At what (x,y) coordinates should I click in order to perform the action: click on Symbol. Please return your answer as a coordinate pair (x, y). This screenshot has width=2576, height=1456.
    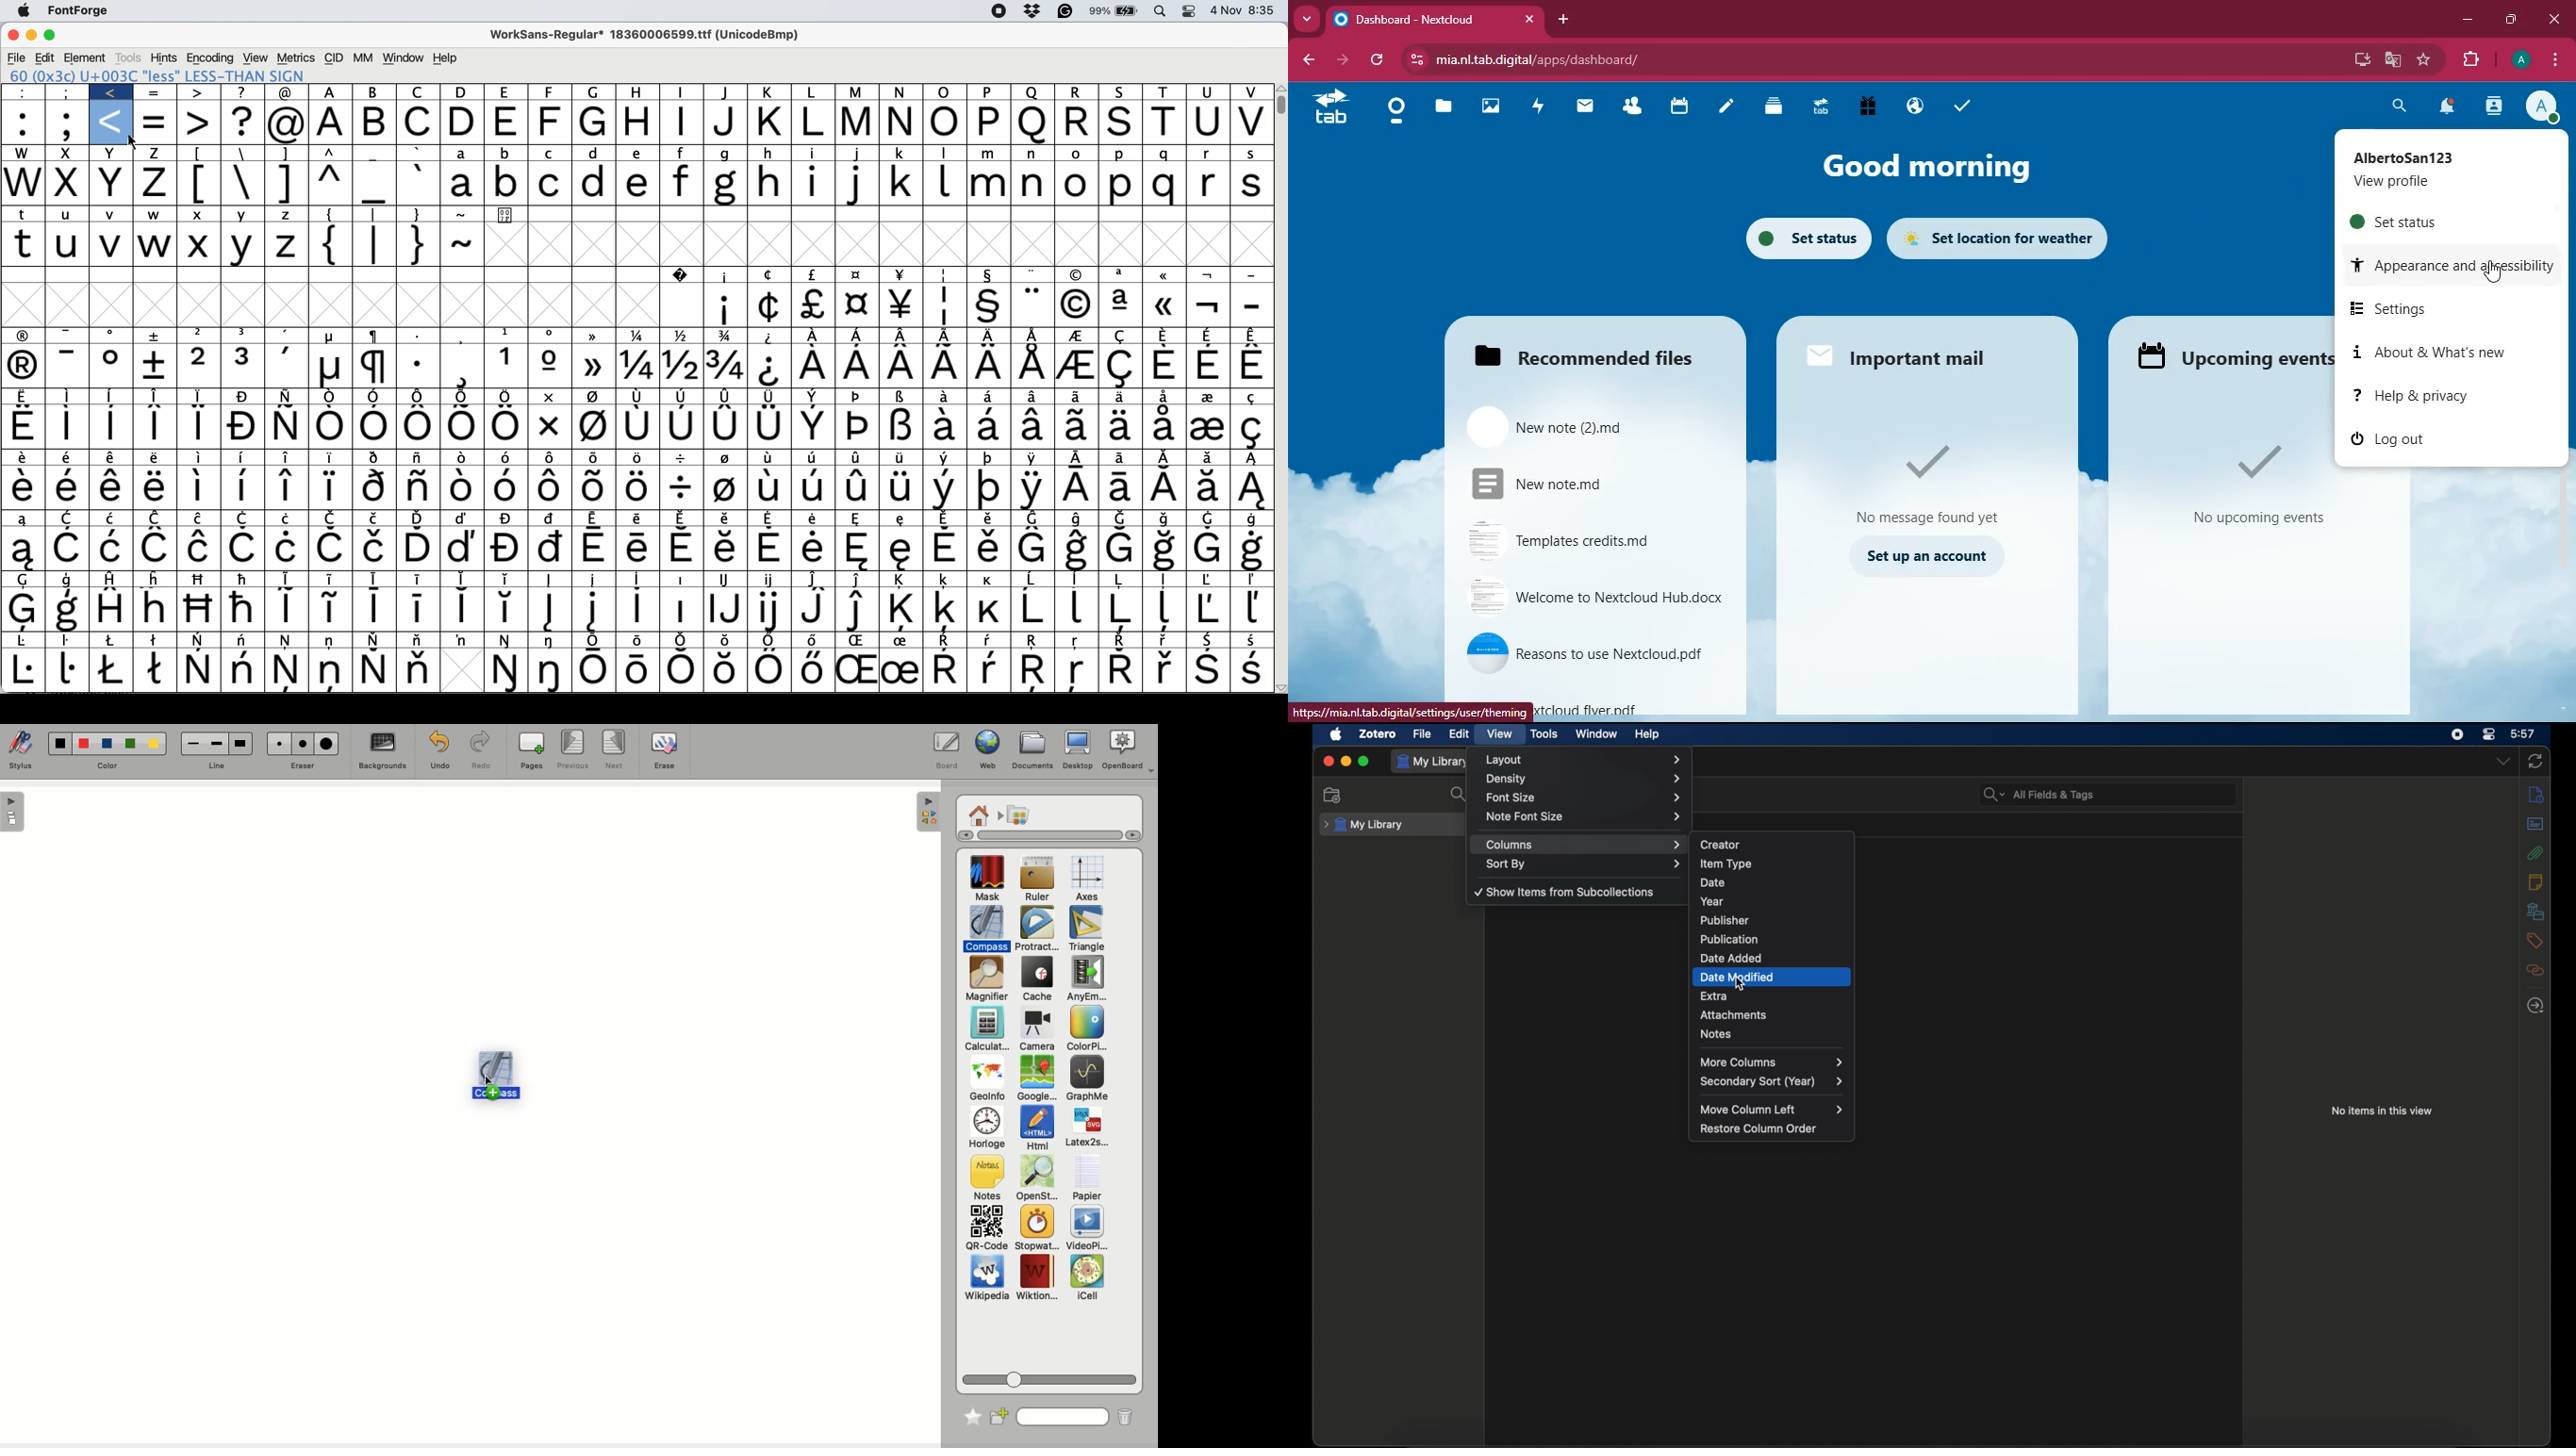
    Looking at the image, I should click on (1033, 427).